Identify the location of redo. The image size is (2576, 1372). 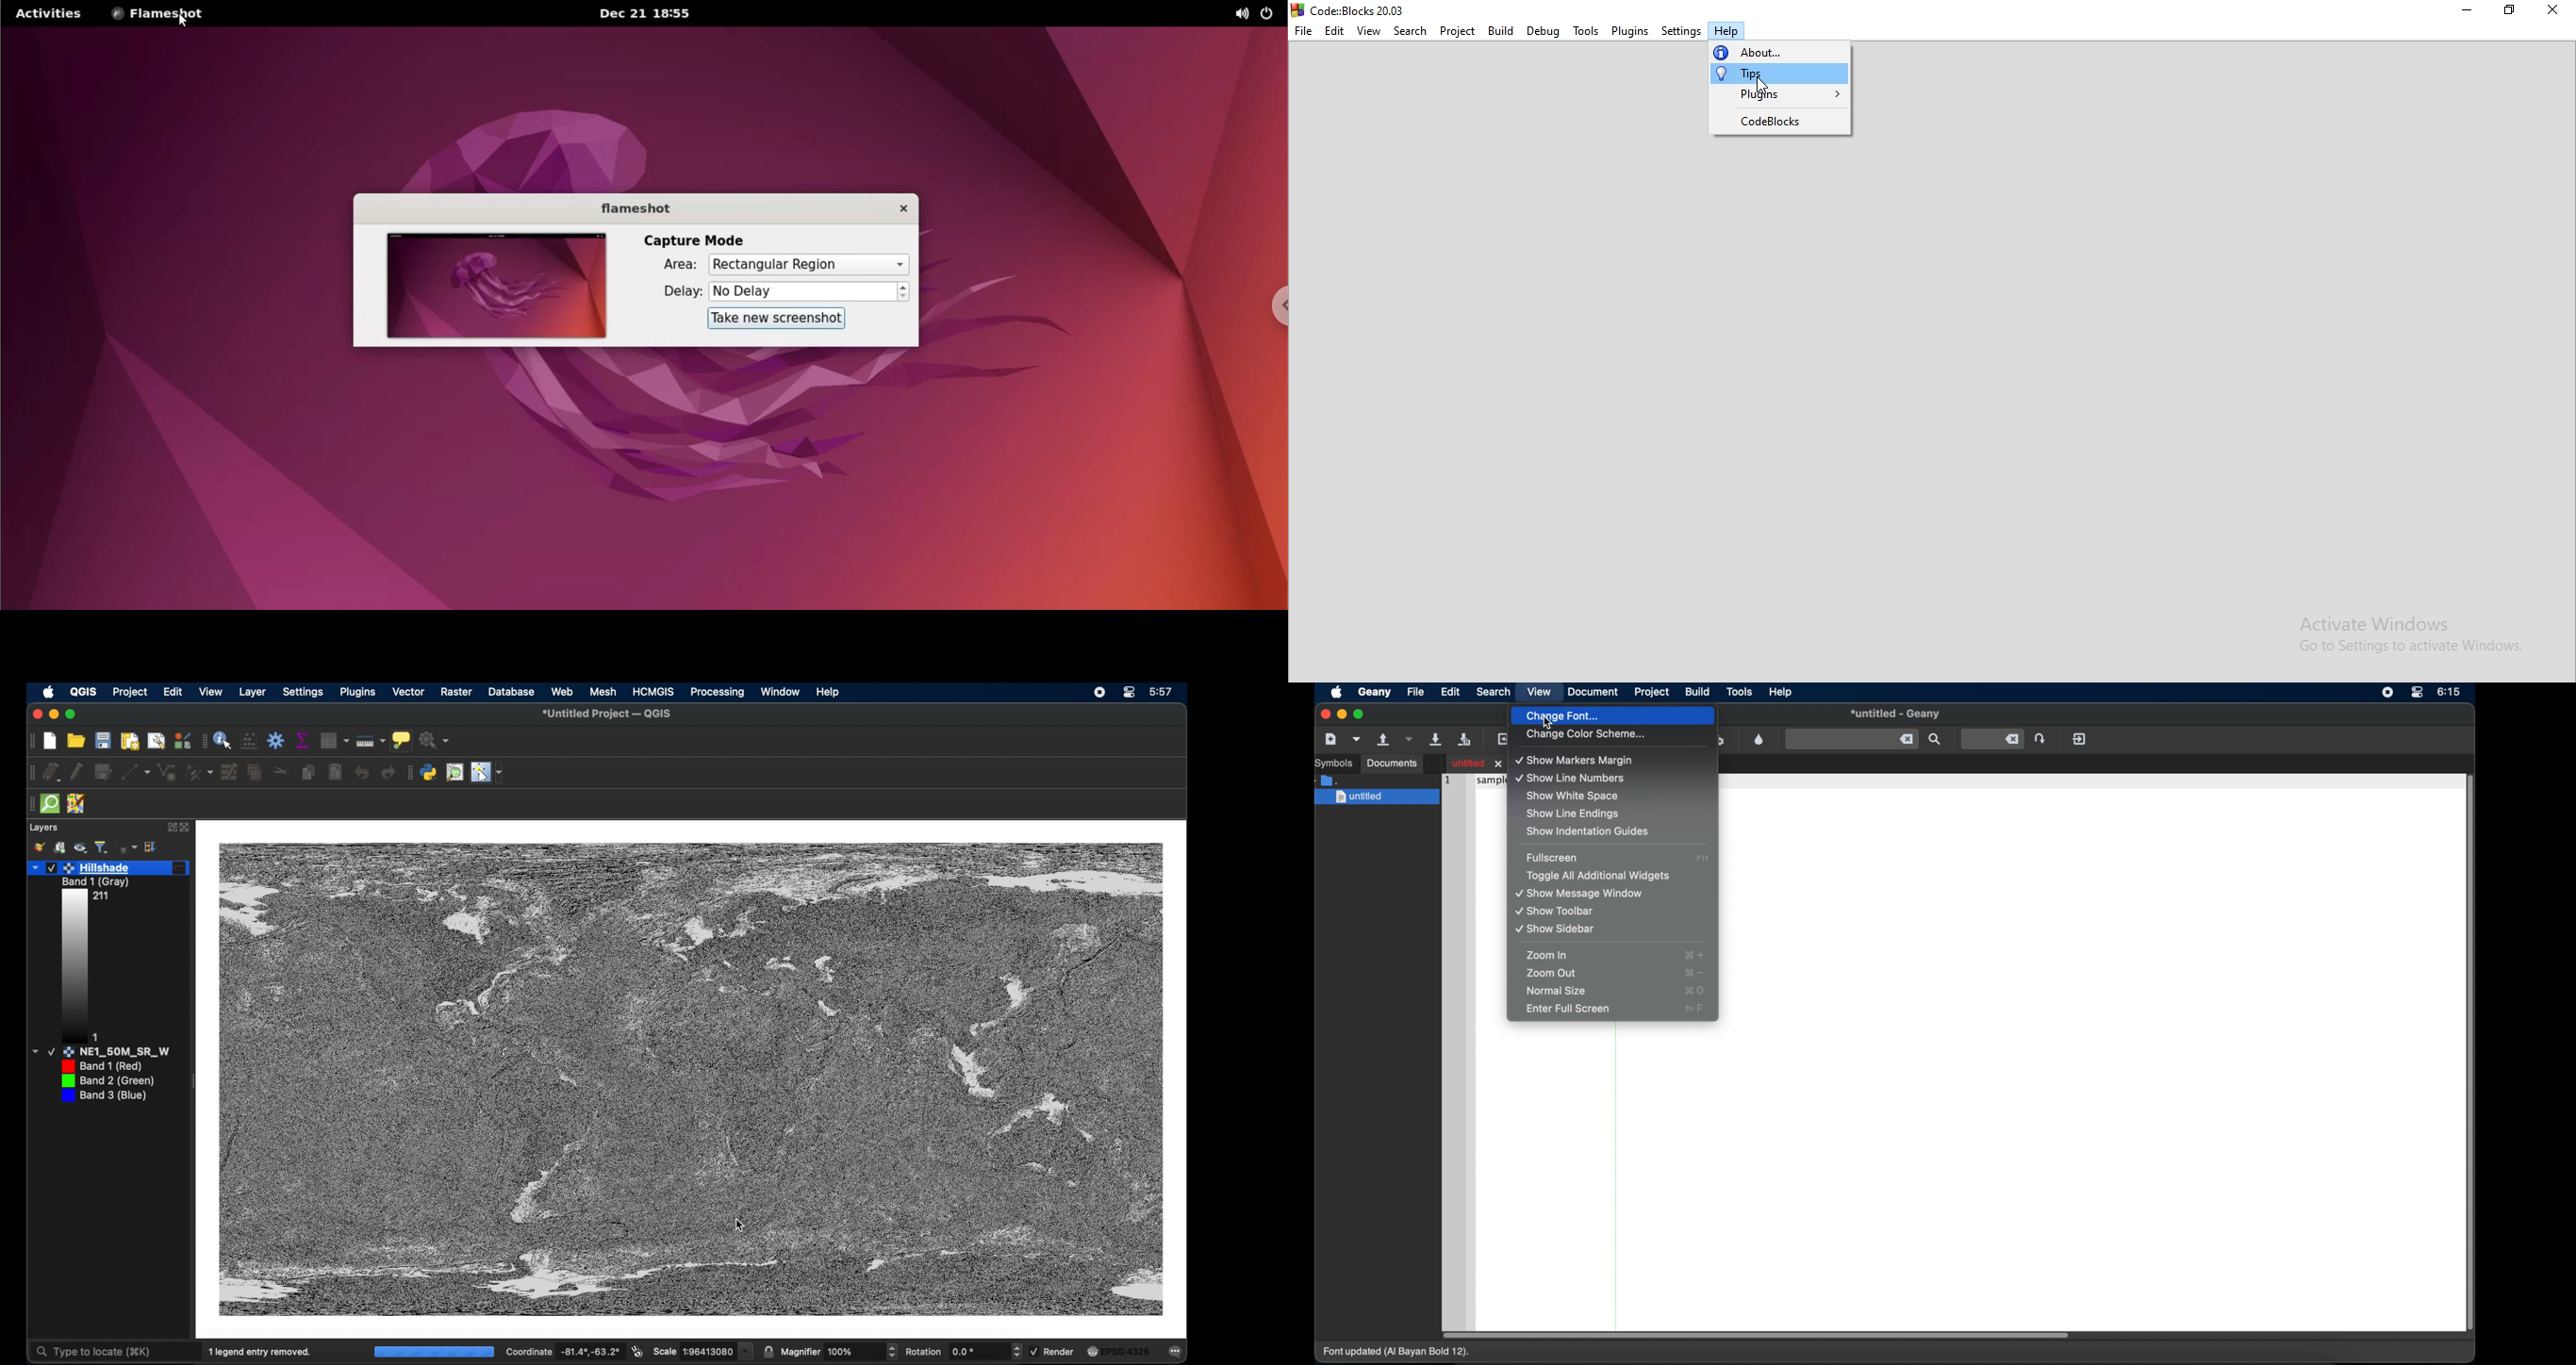
(387, 772).